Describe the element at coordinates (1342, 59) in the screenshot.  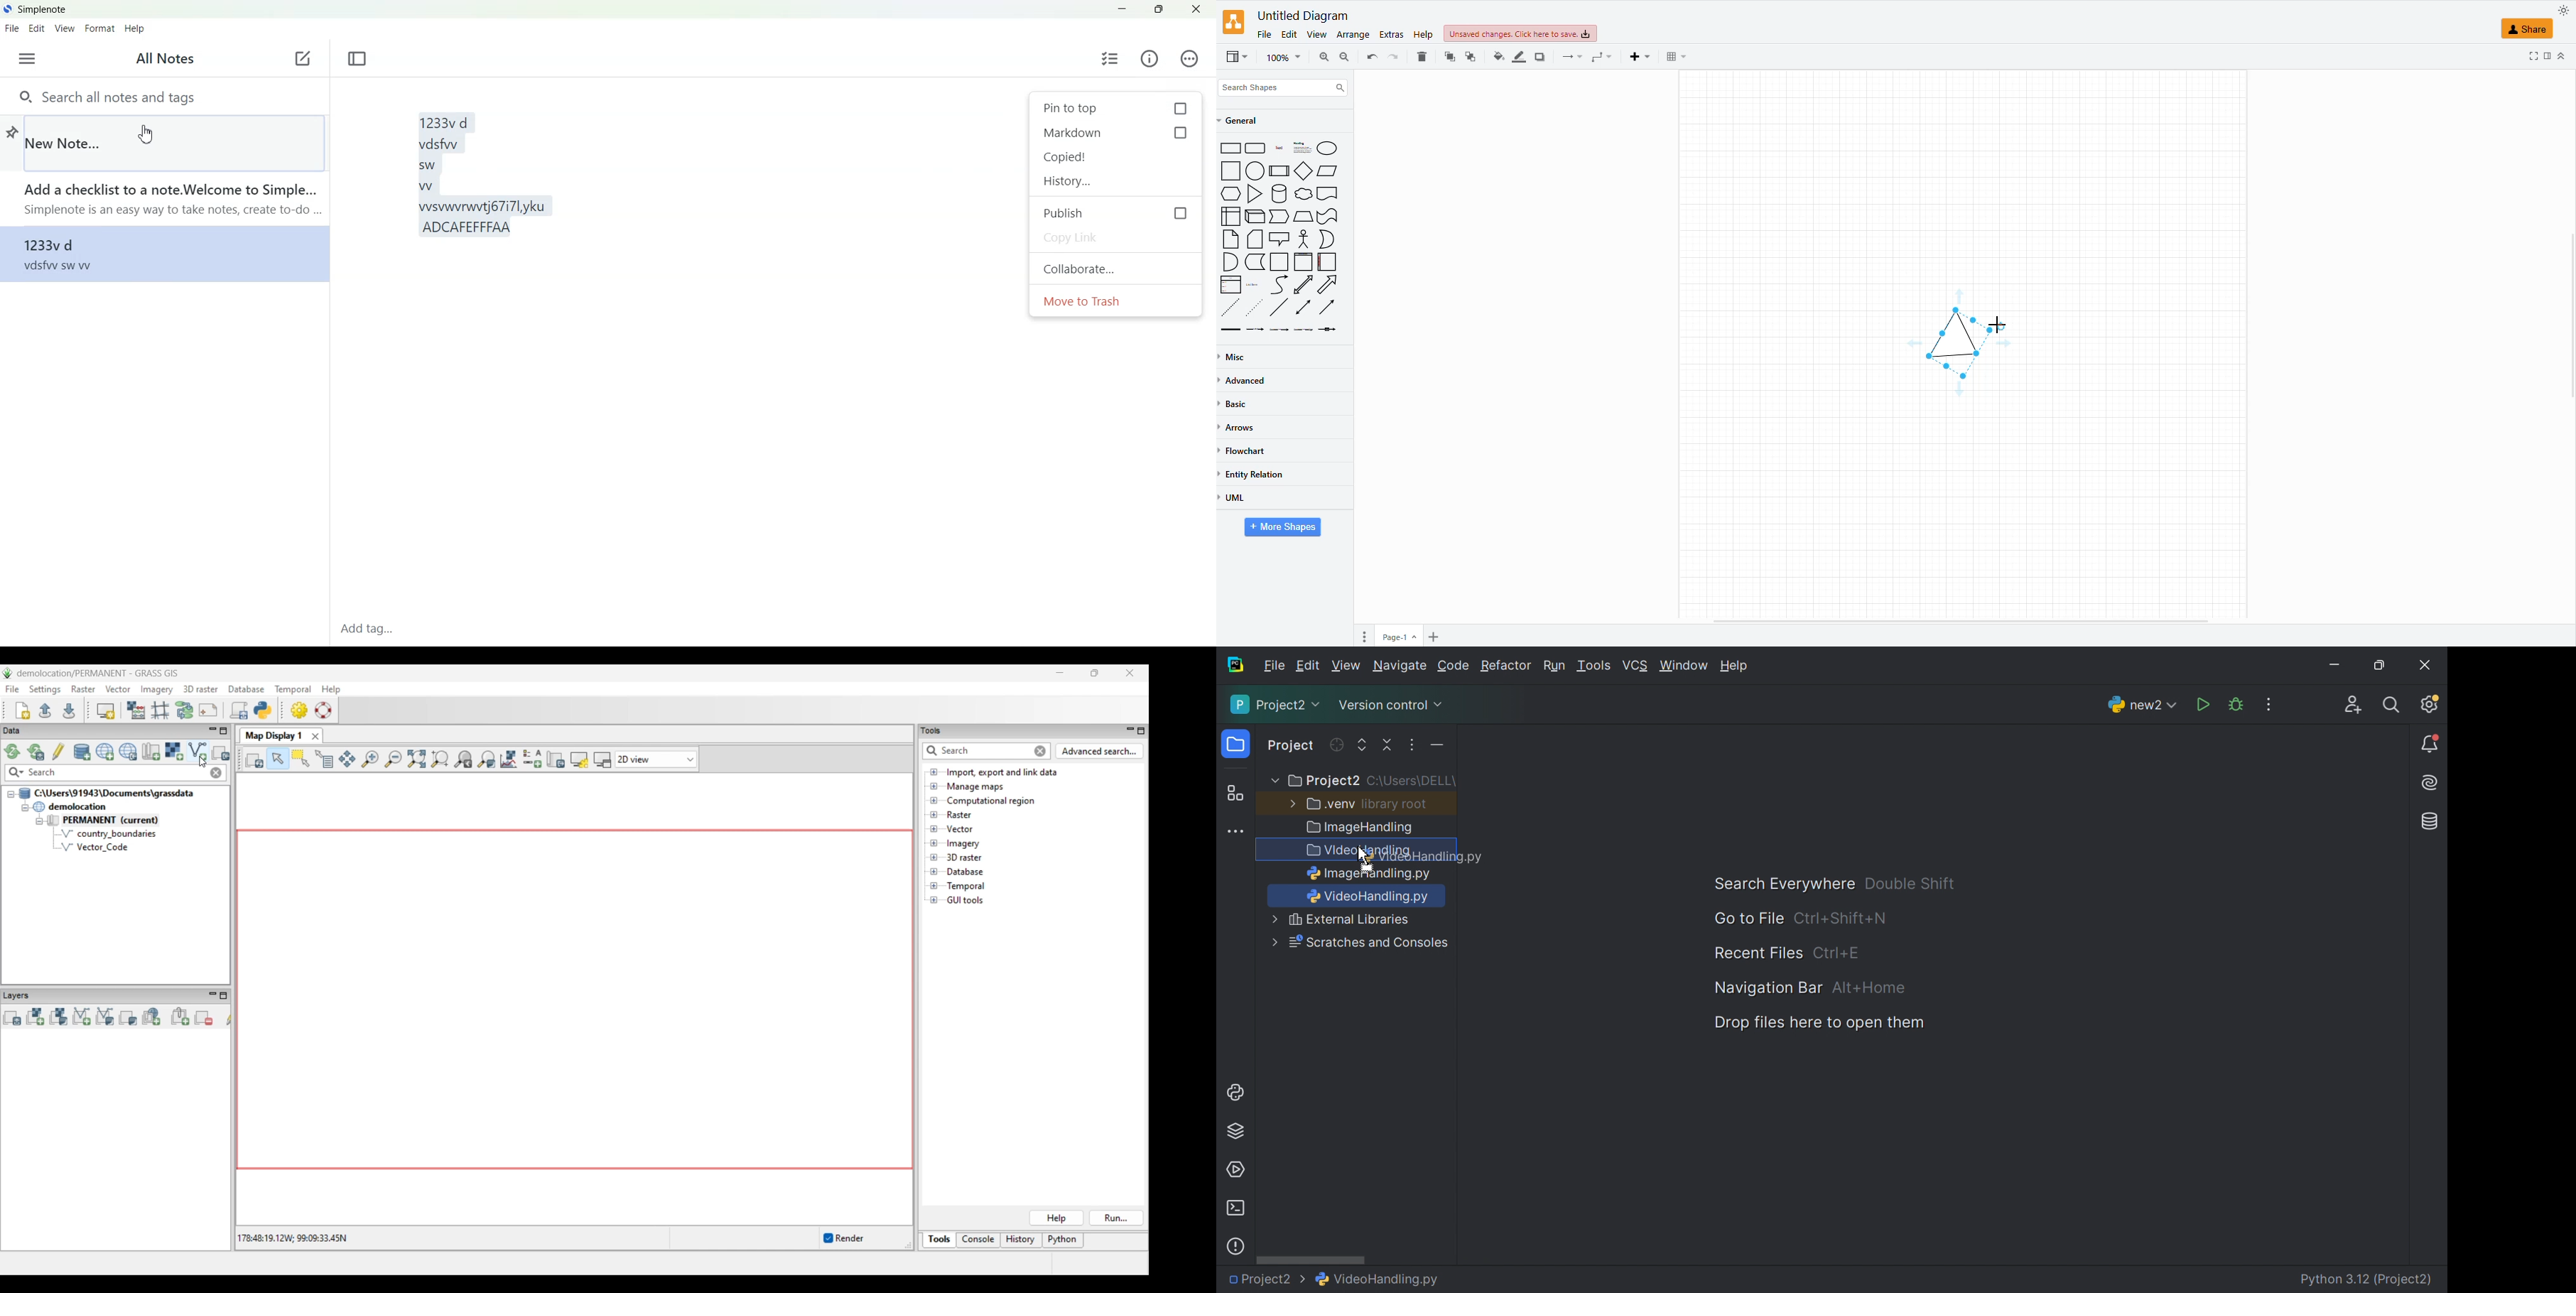
I see `zoom in ` at that location.